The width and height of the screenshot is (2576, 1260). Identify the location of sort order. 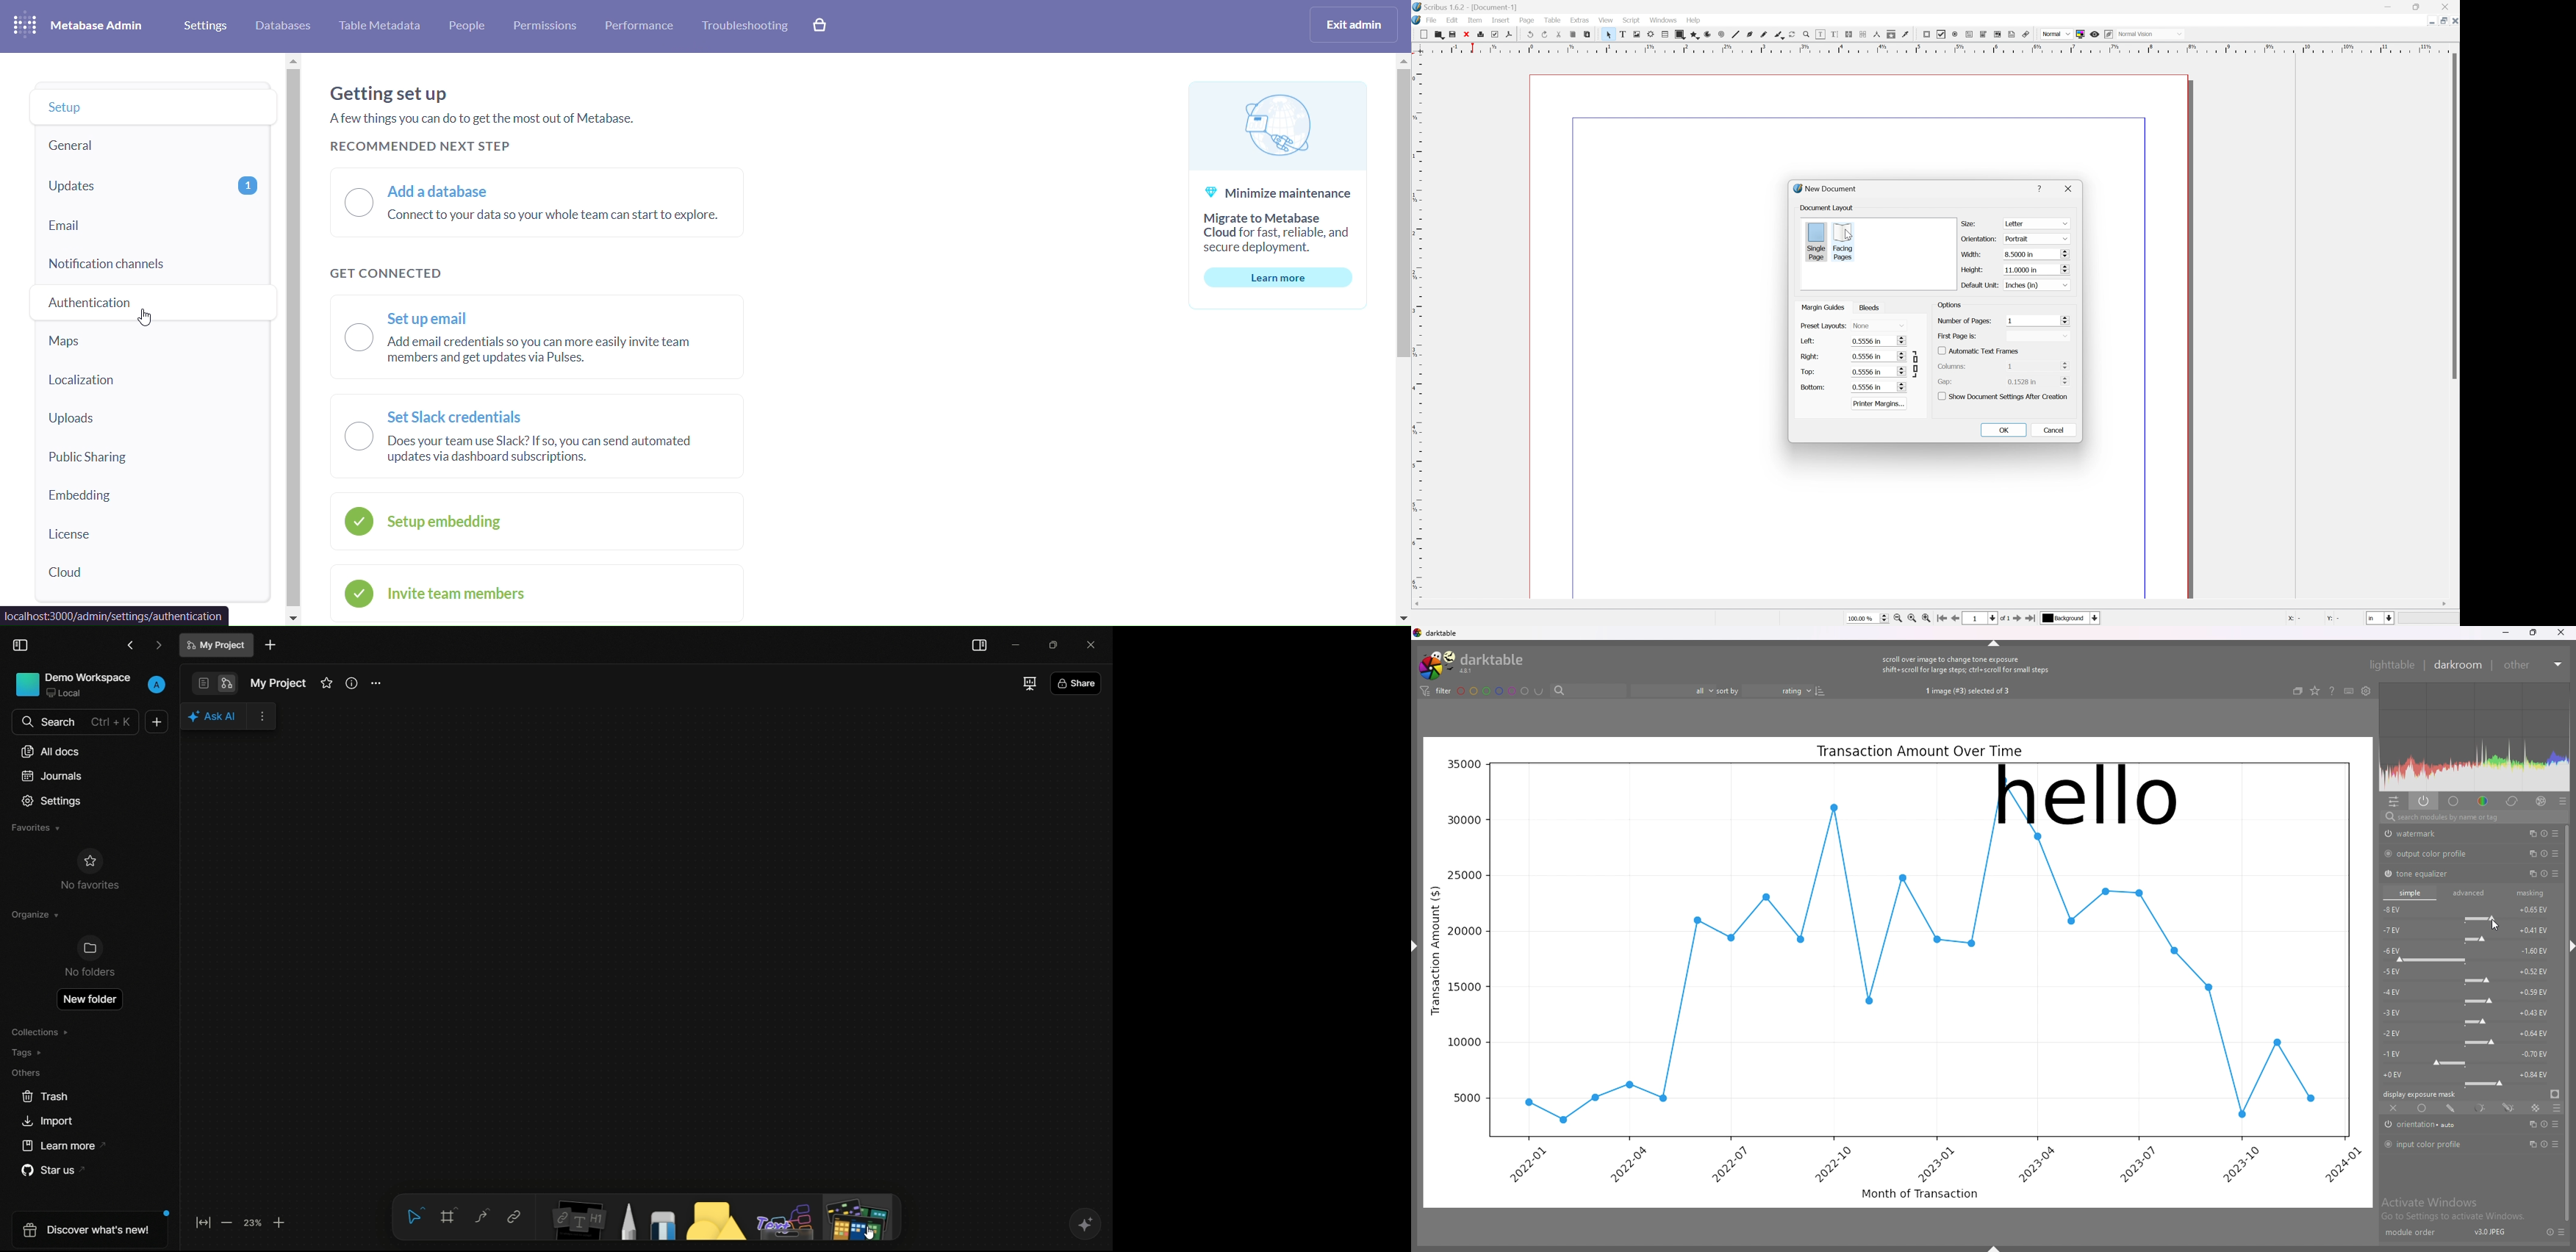
(1778, 690).